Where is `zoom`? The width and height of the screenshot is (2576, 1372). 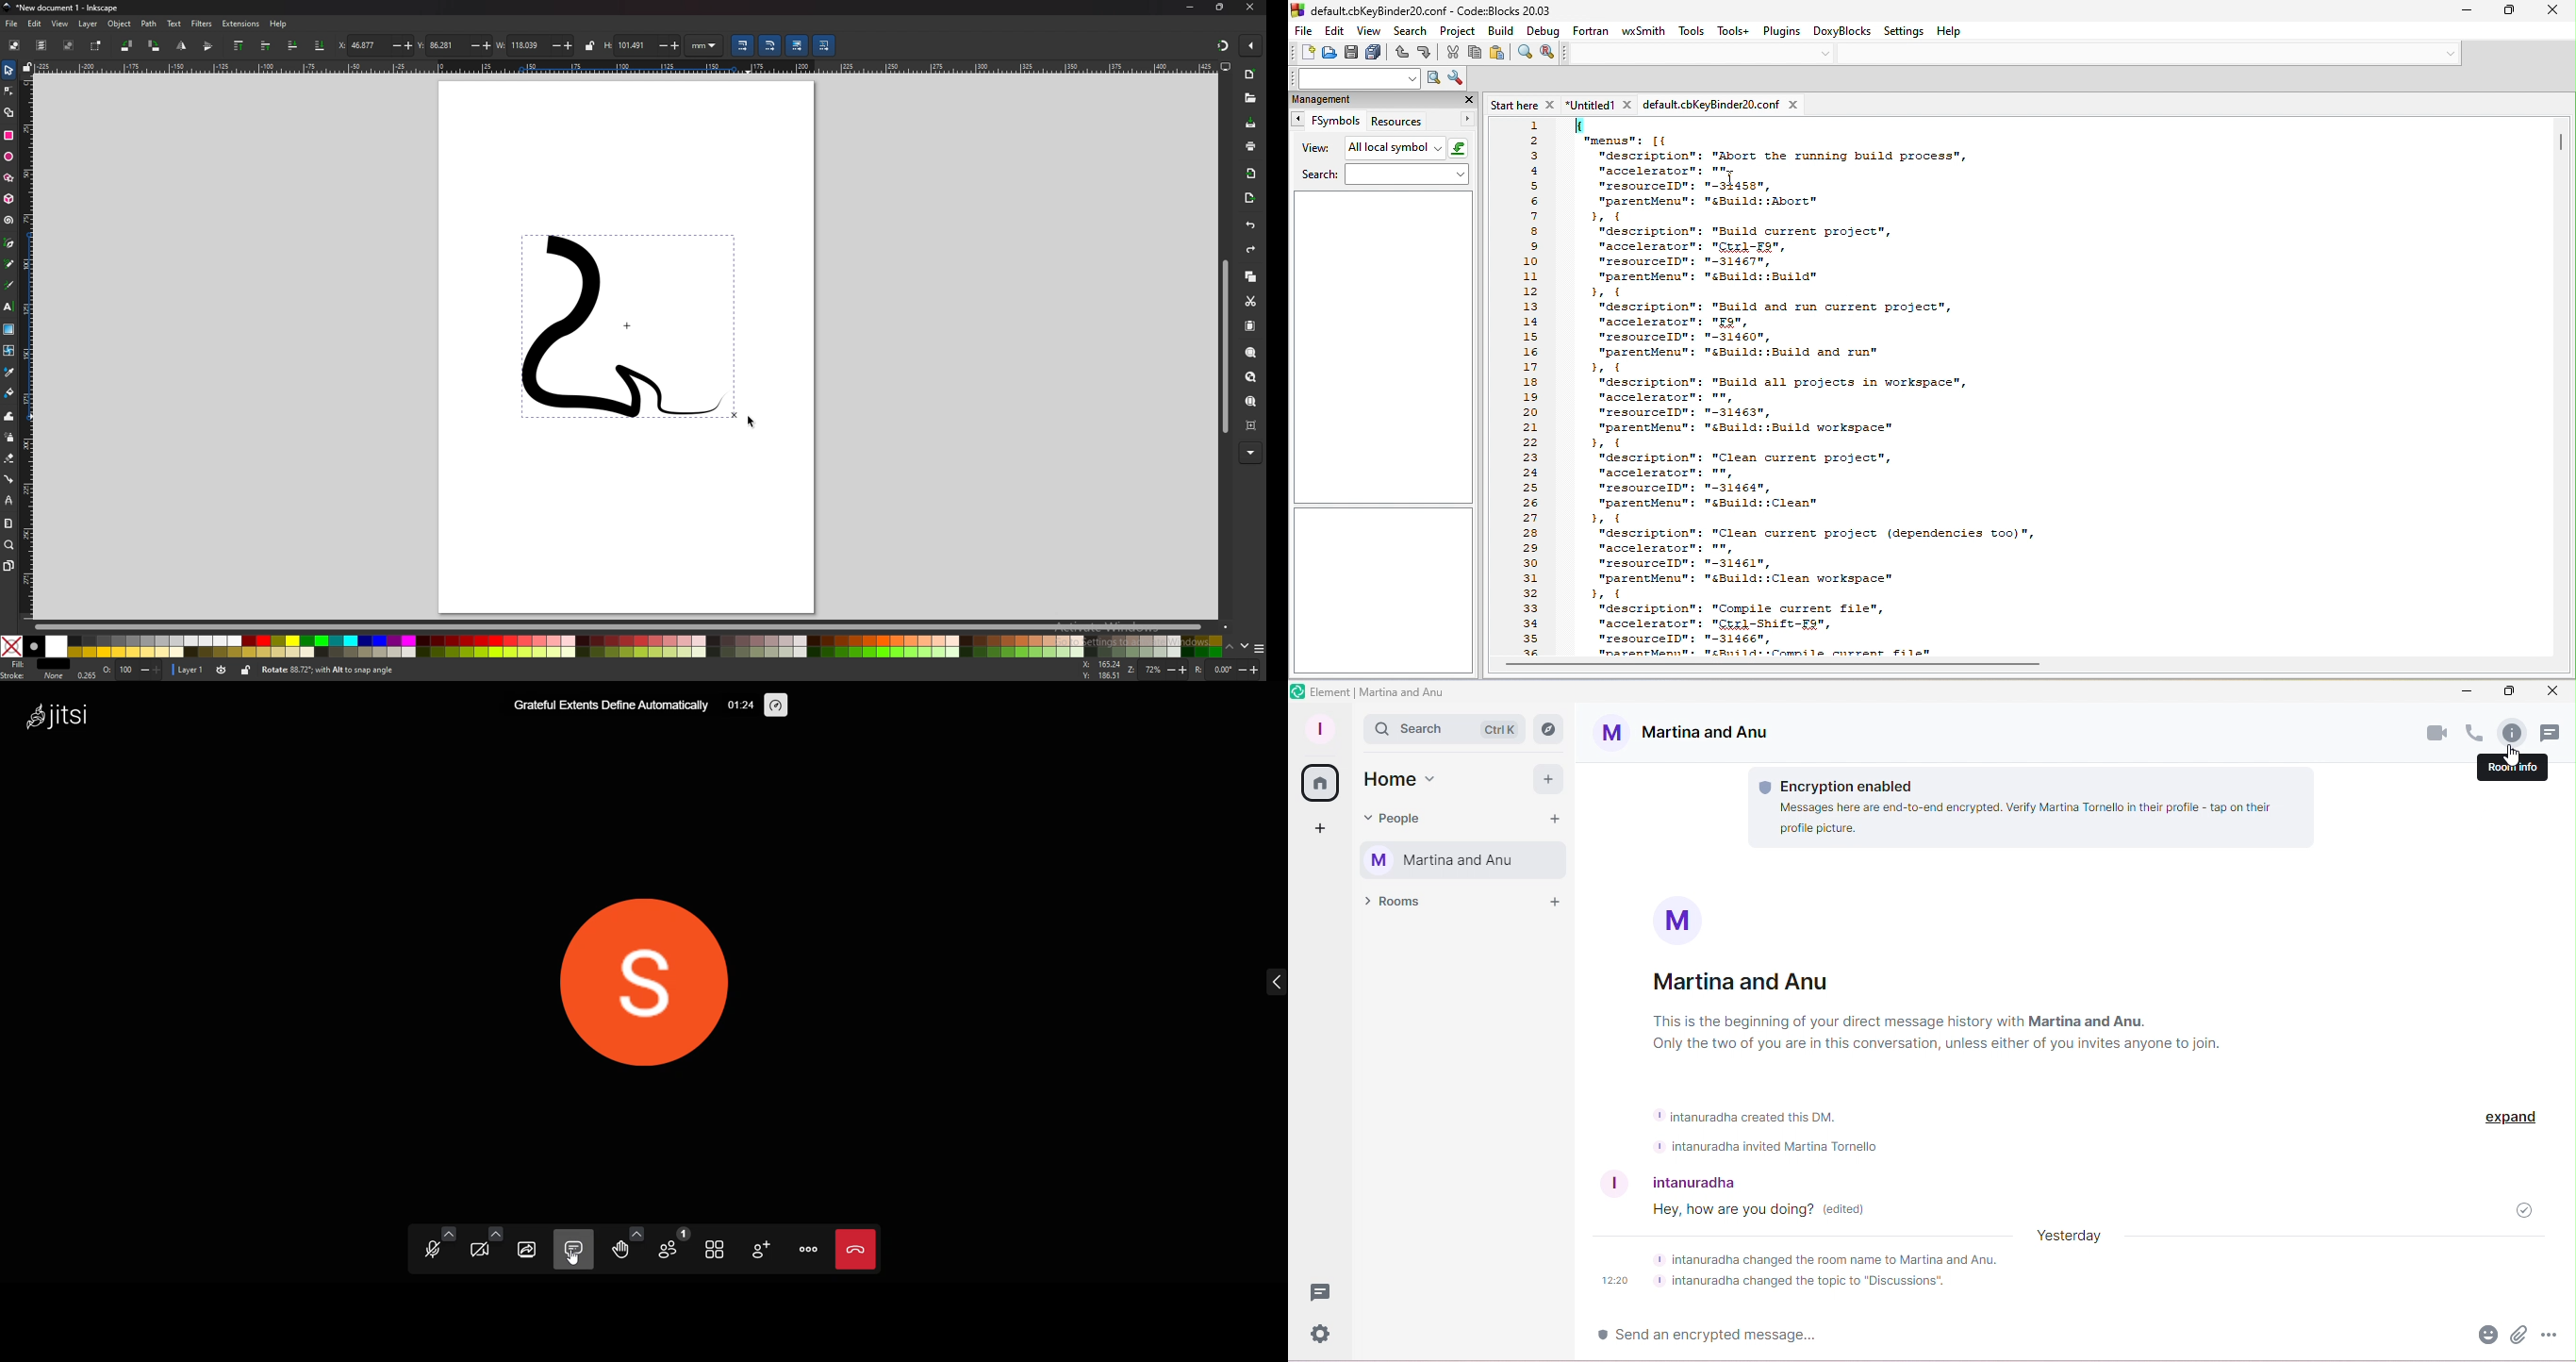
zoom is located at coordinates (9, 545).